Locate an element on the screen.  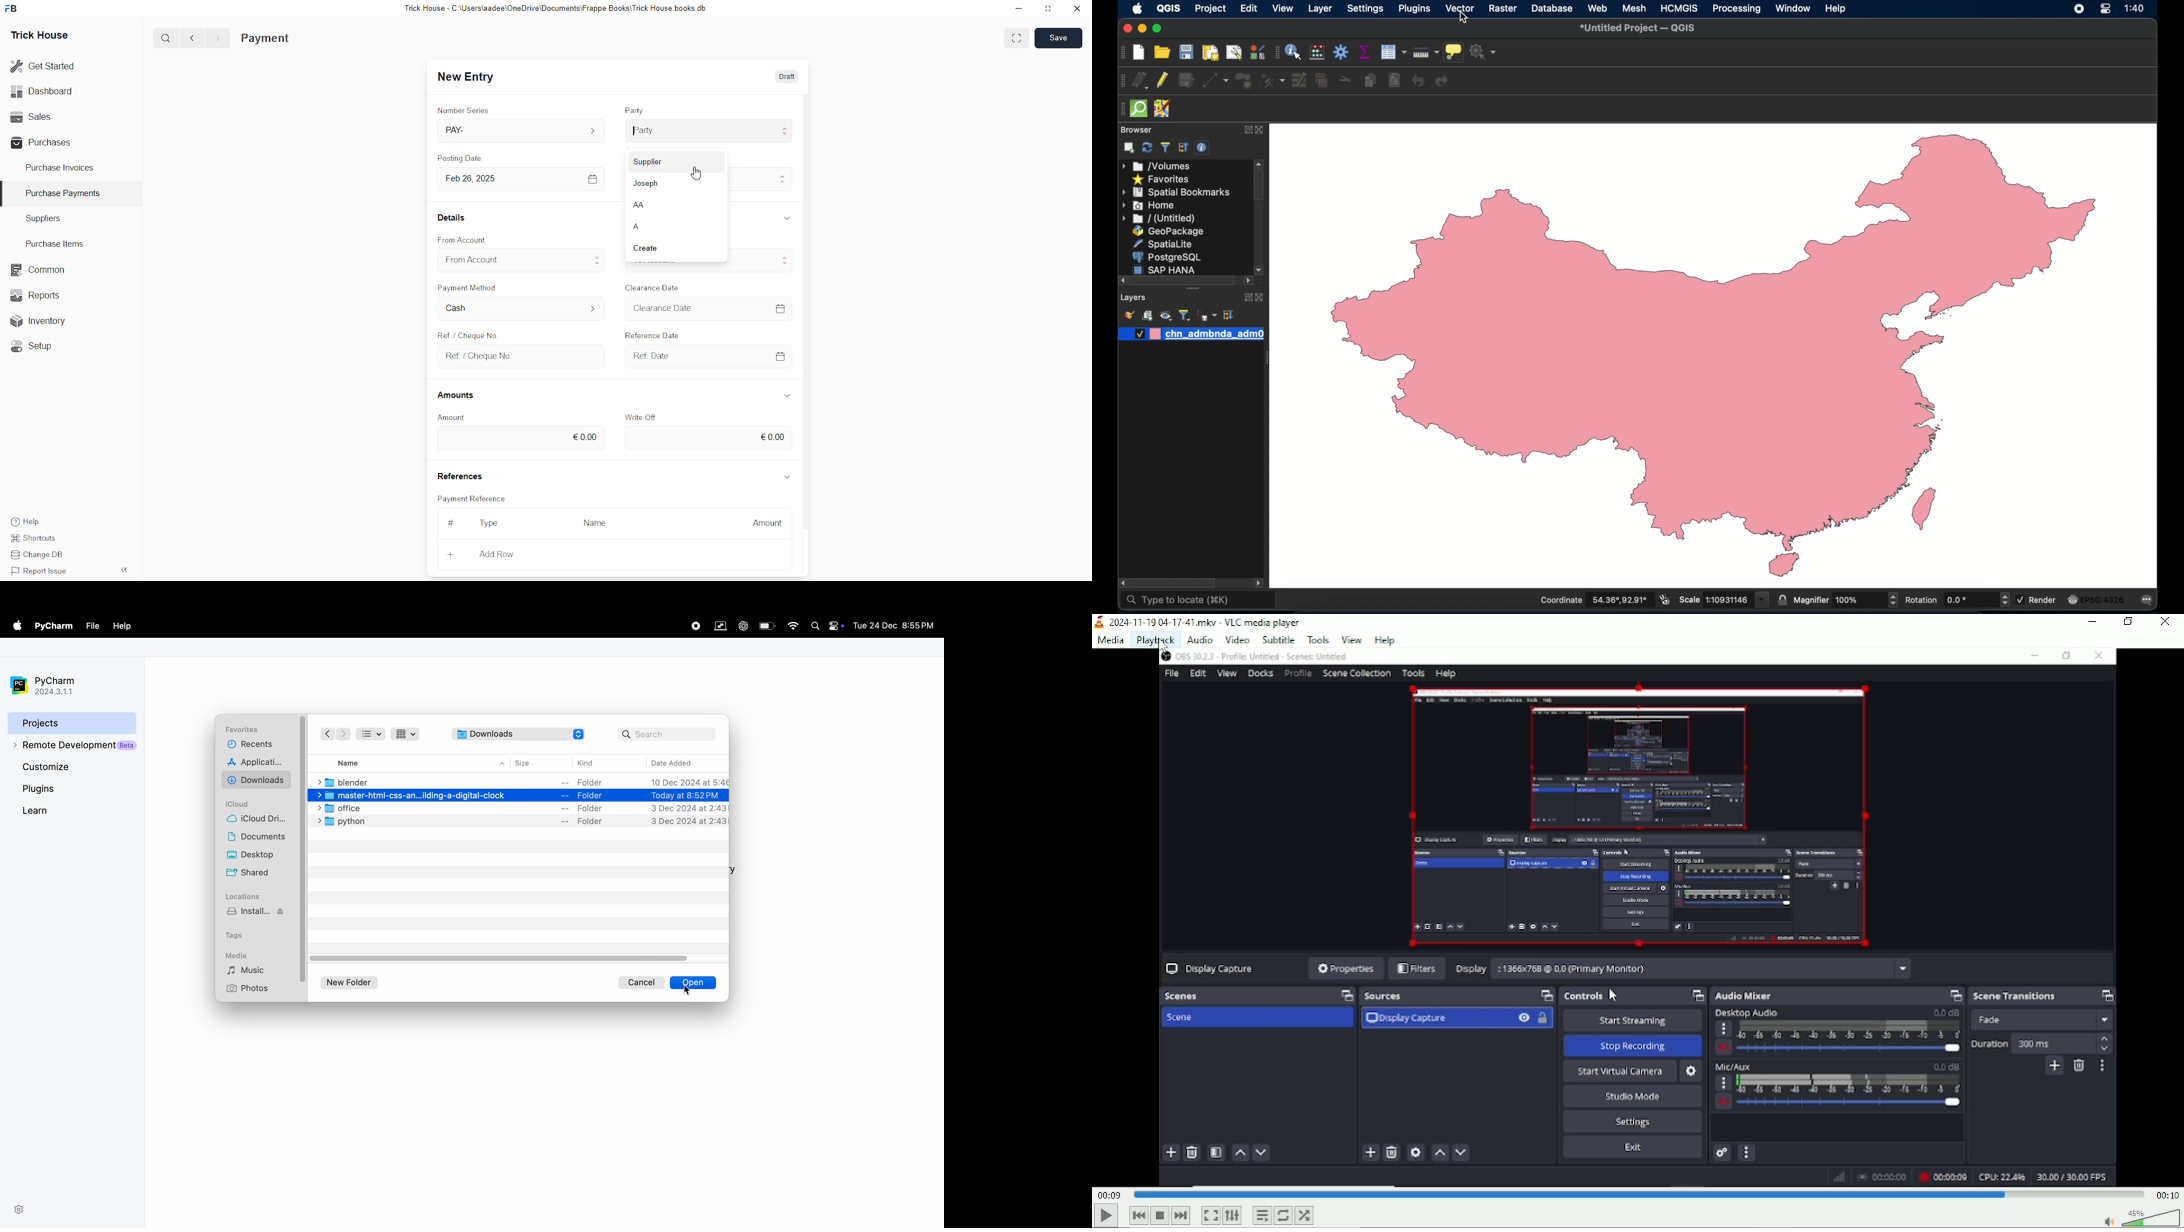
Reports is located at coordinates (36, 295).